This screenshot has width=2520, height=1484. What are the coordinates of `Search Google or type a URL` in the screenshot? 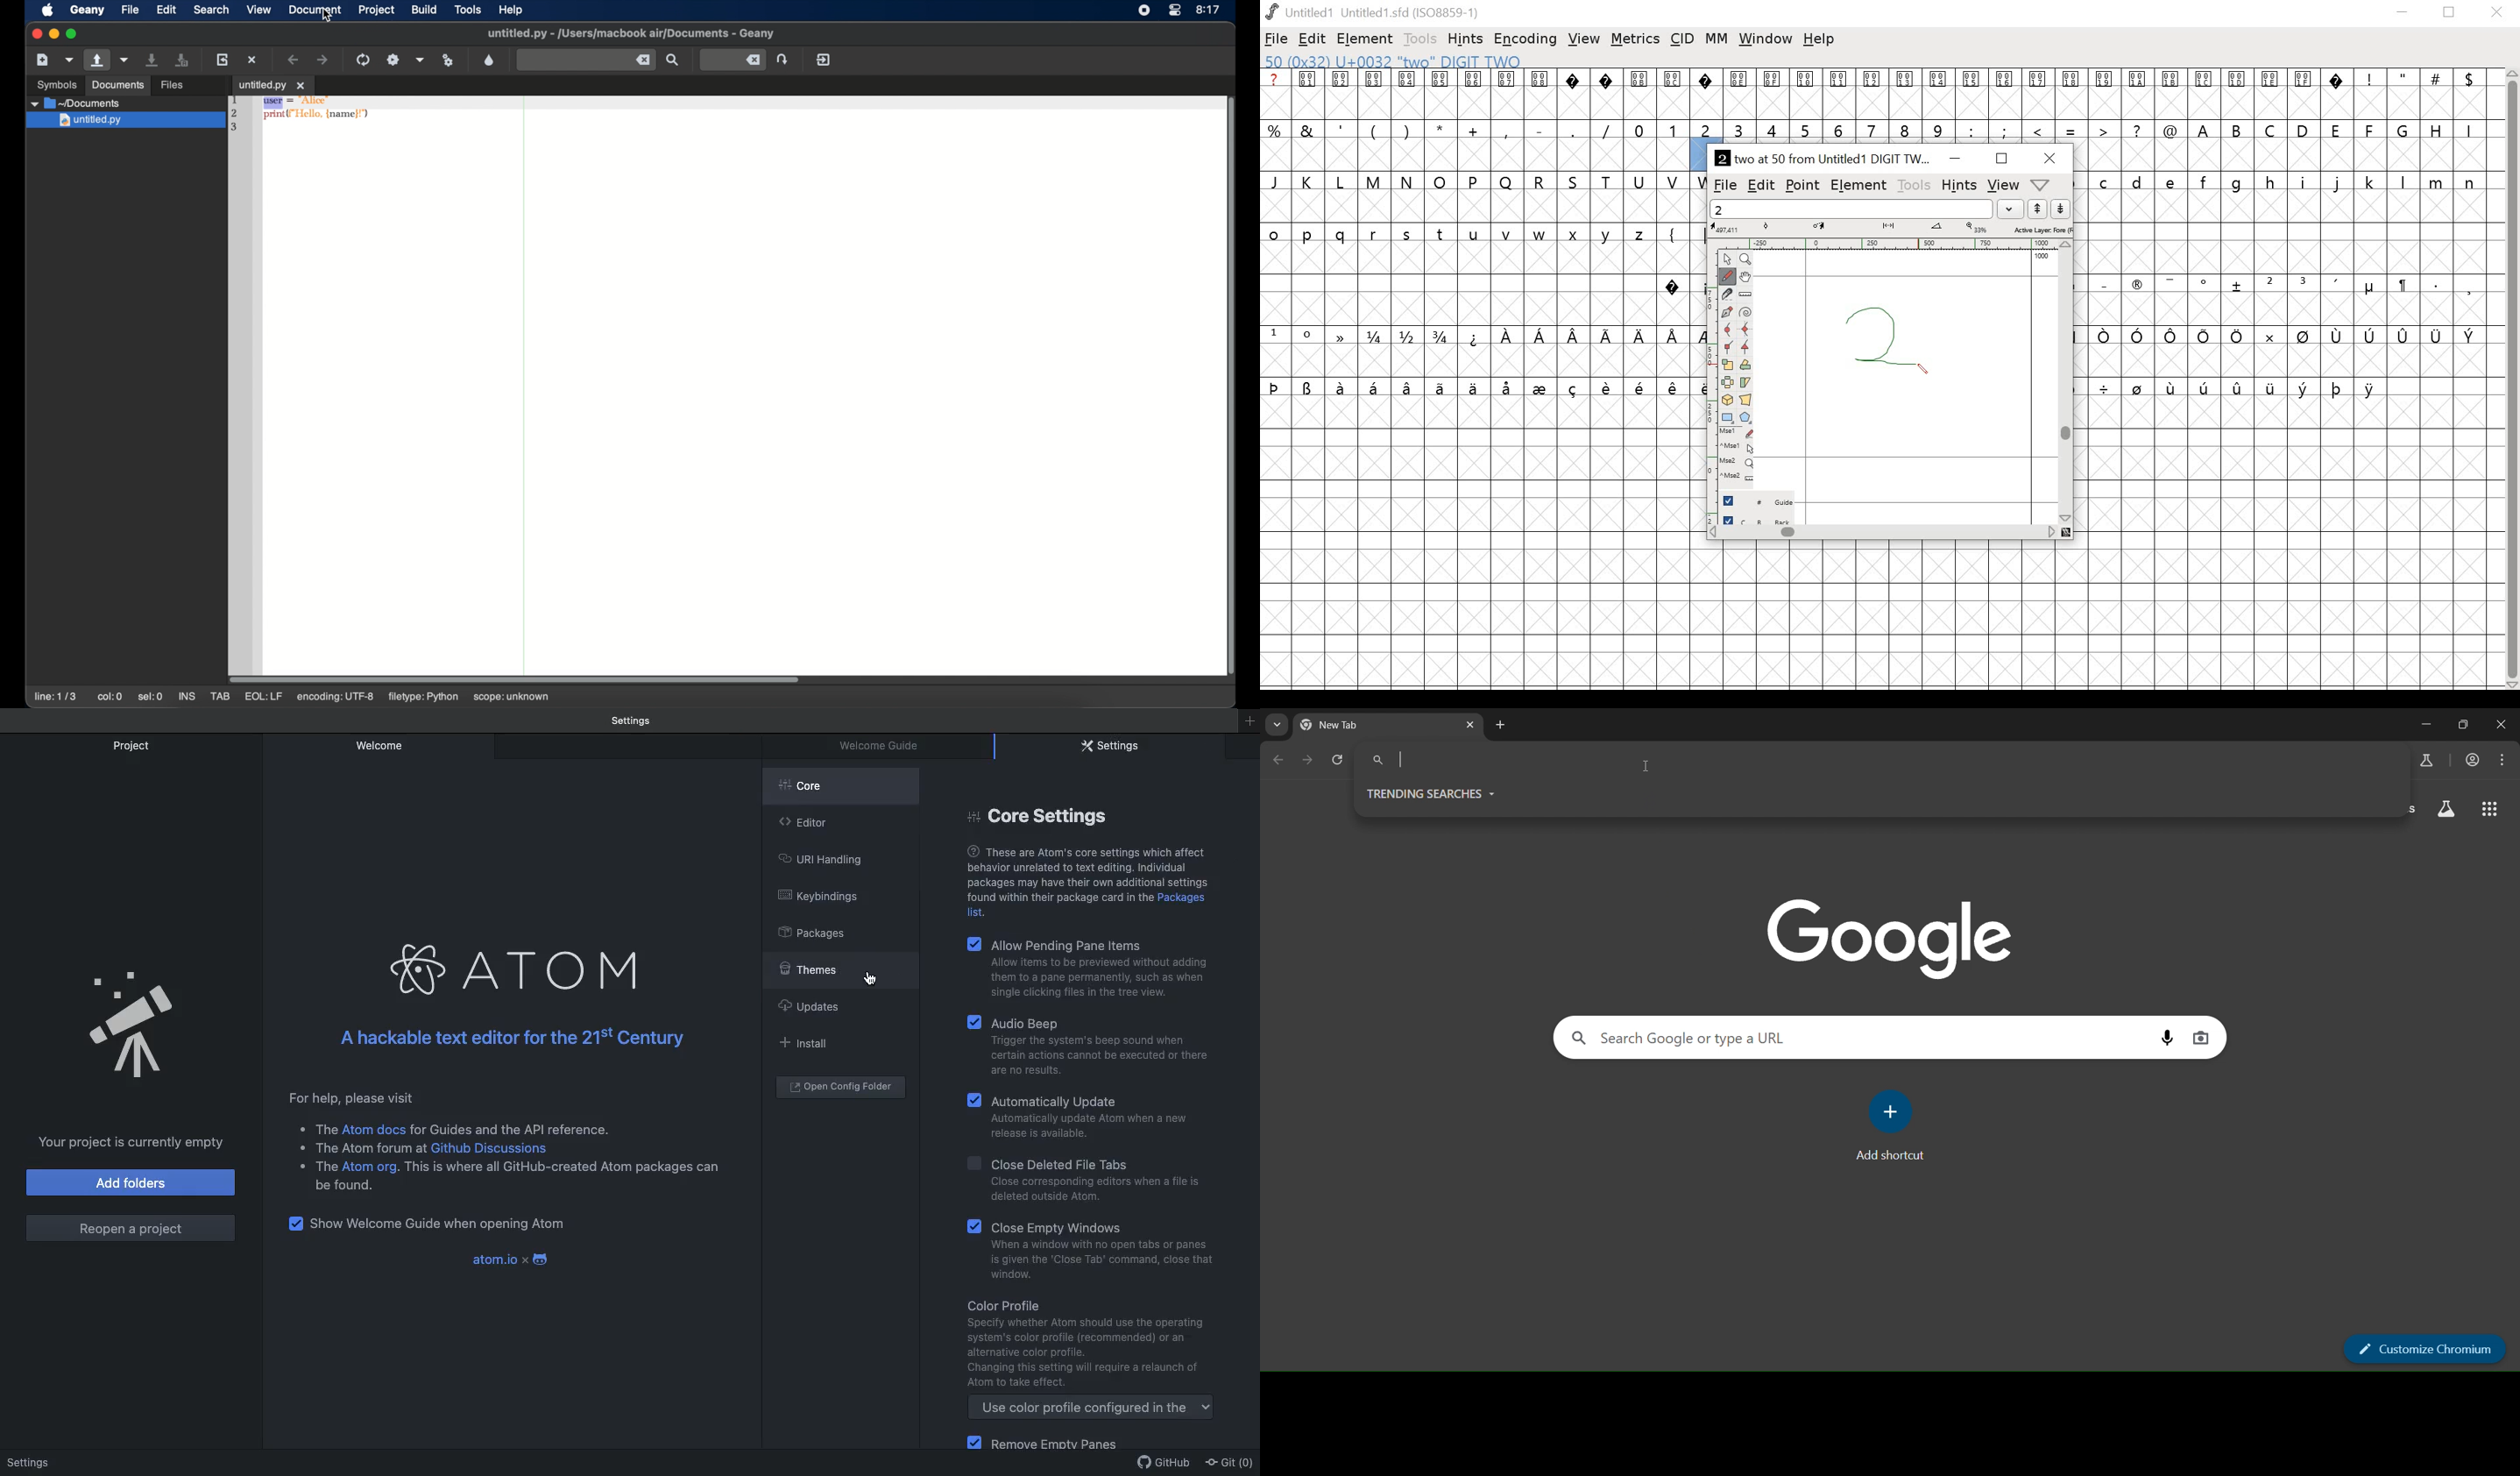 It's located at (1878, 759).